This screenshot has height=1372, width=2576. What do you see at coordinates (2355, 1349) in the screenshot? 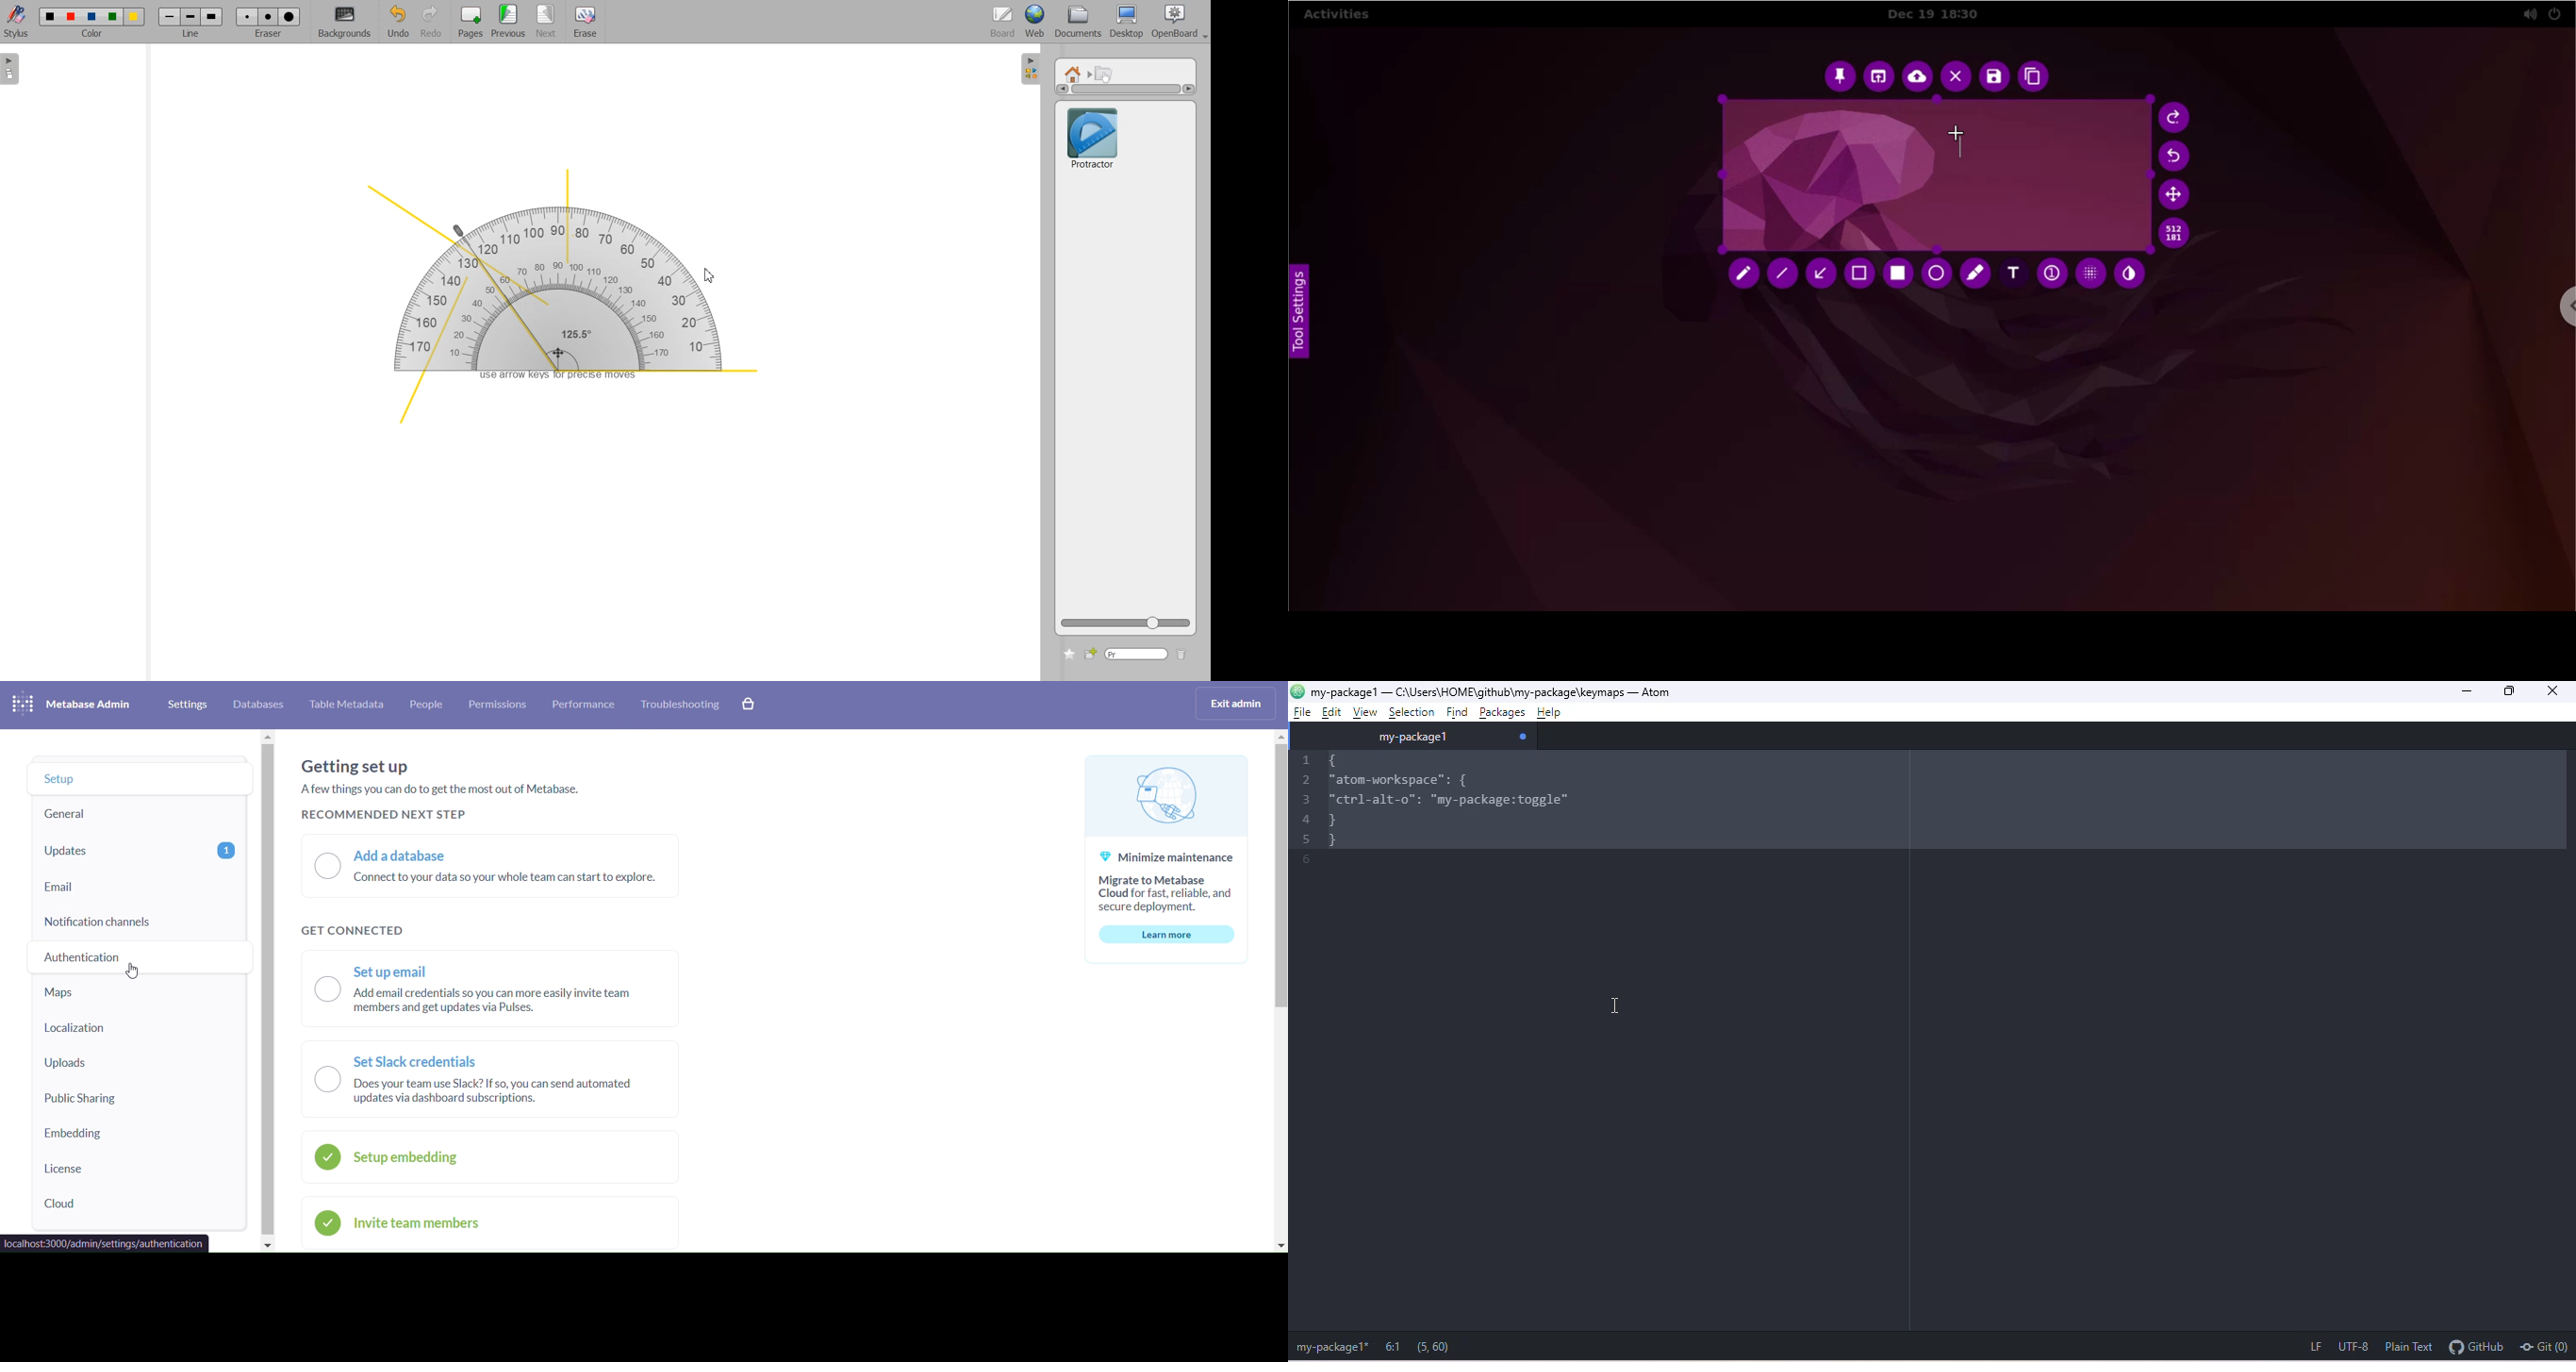
I see `utf 8` at bounding box center [2355, 1349].